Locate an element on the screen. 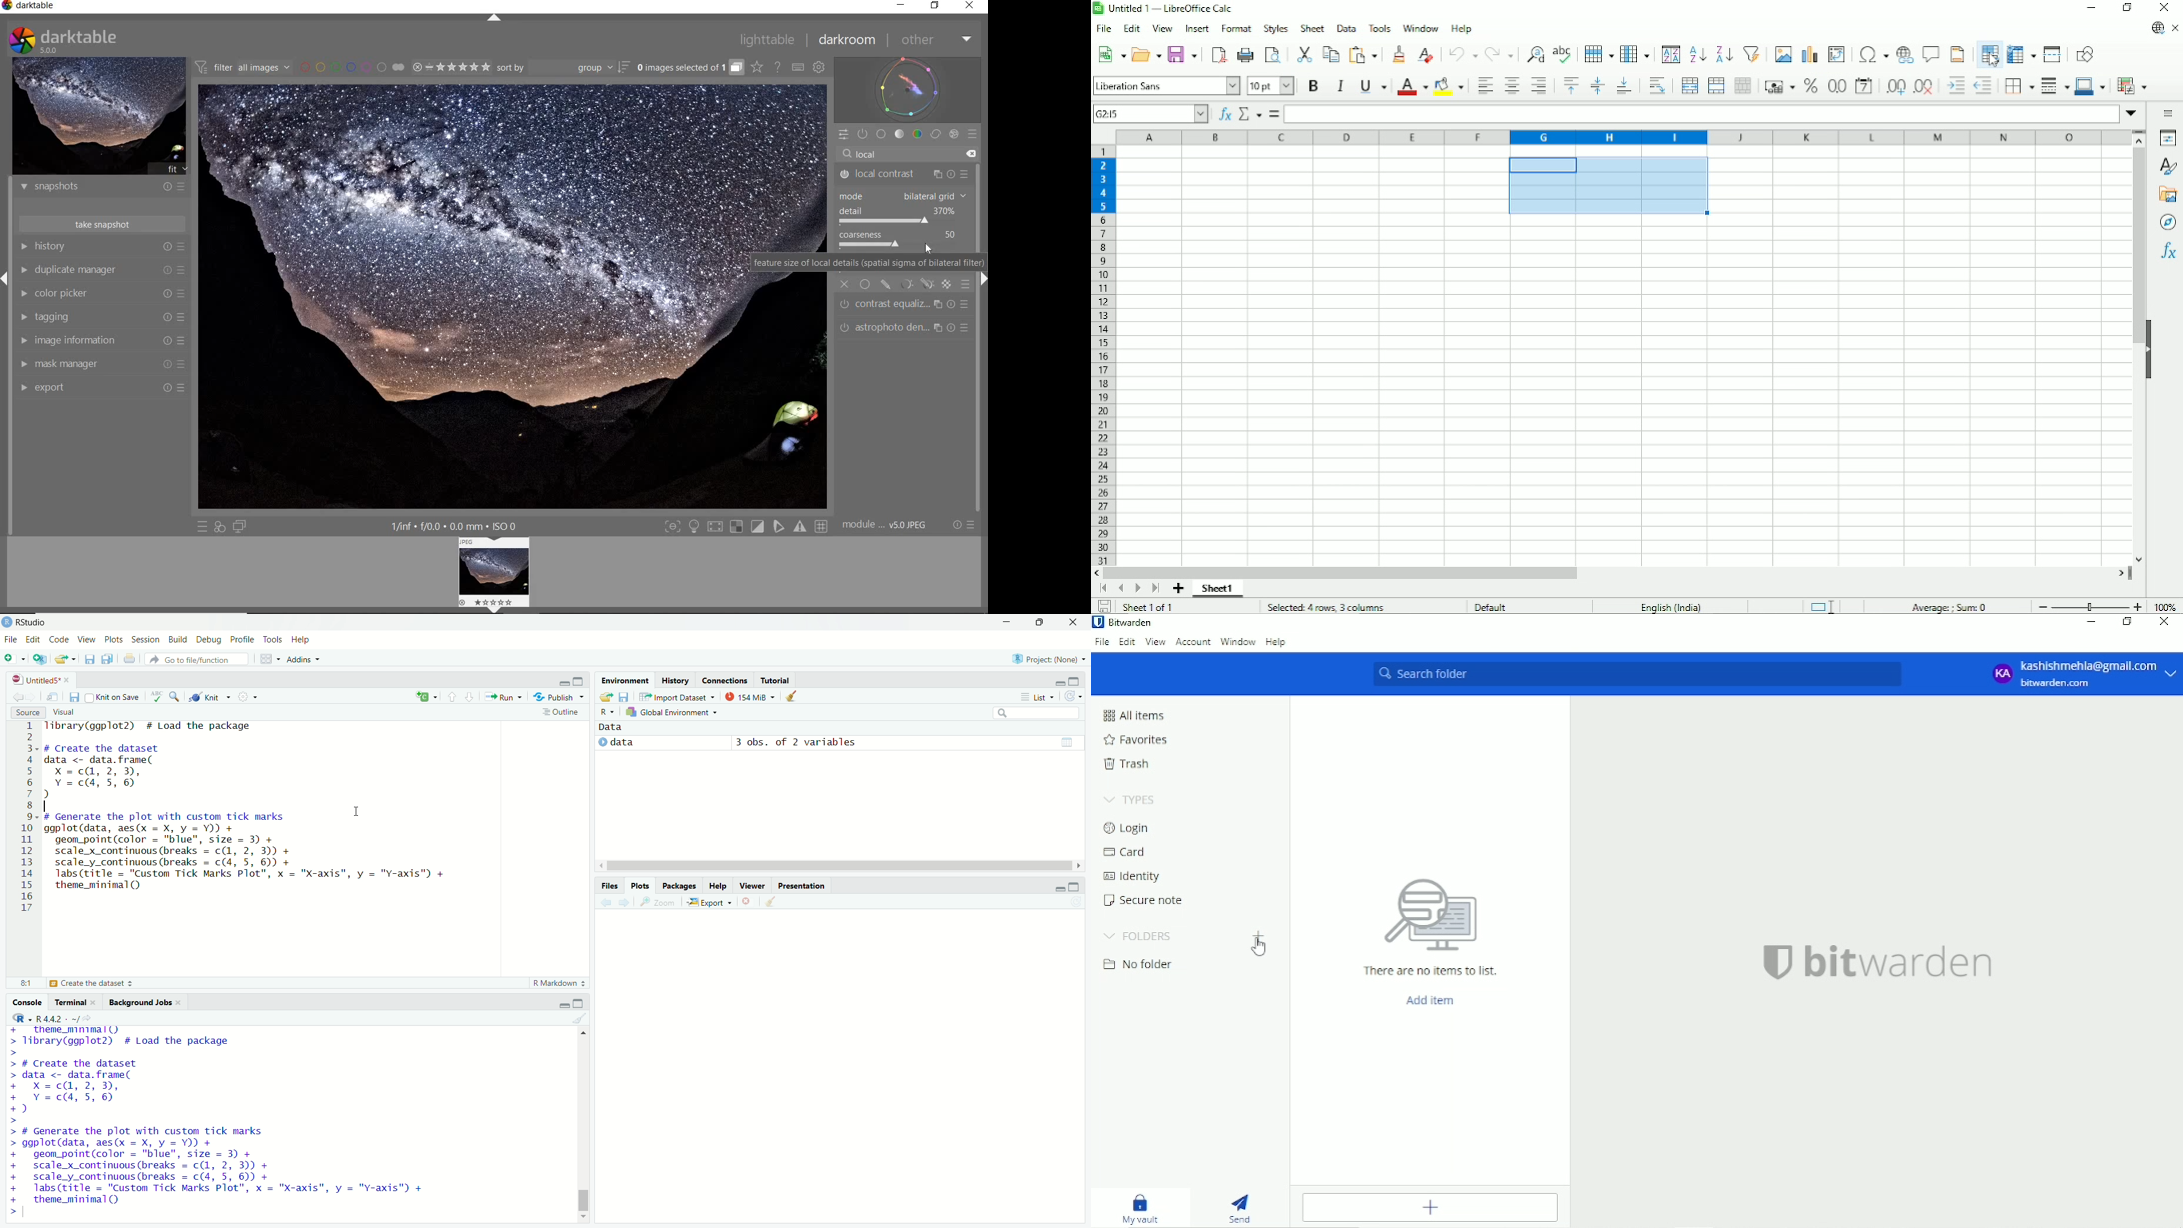  Scroll to next sheet is located at coordinates (1135, 588).